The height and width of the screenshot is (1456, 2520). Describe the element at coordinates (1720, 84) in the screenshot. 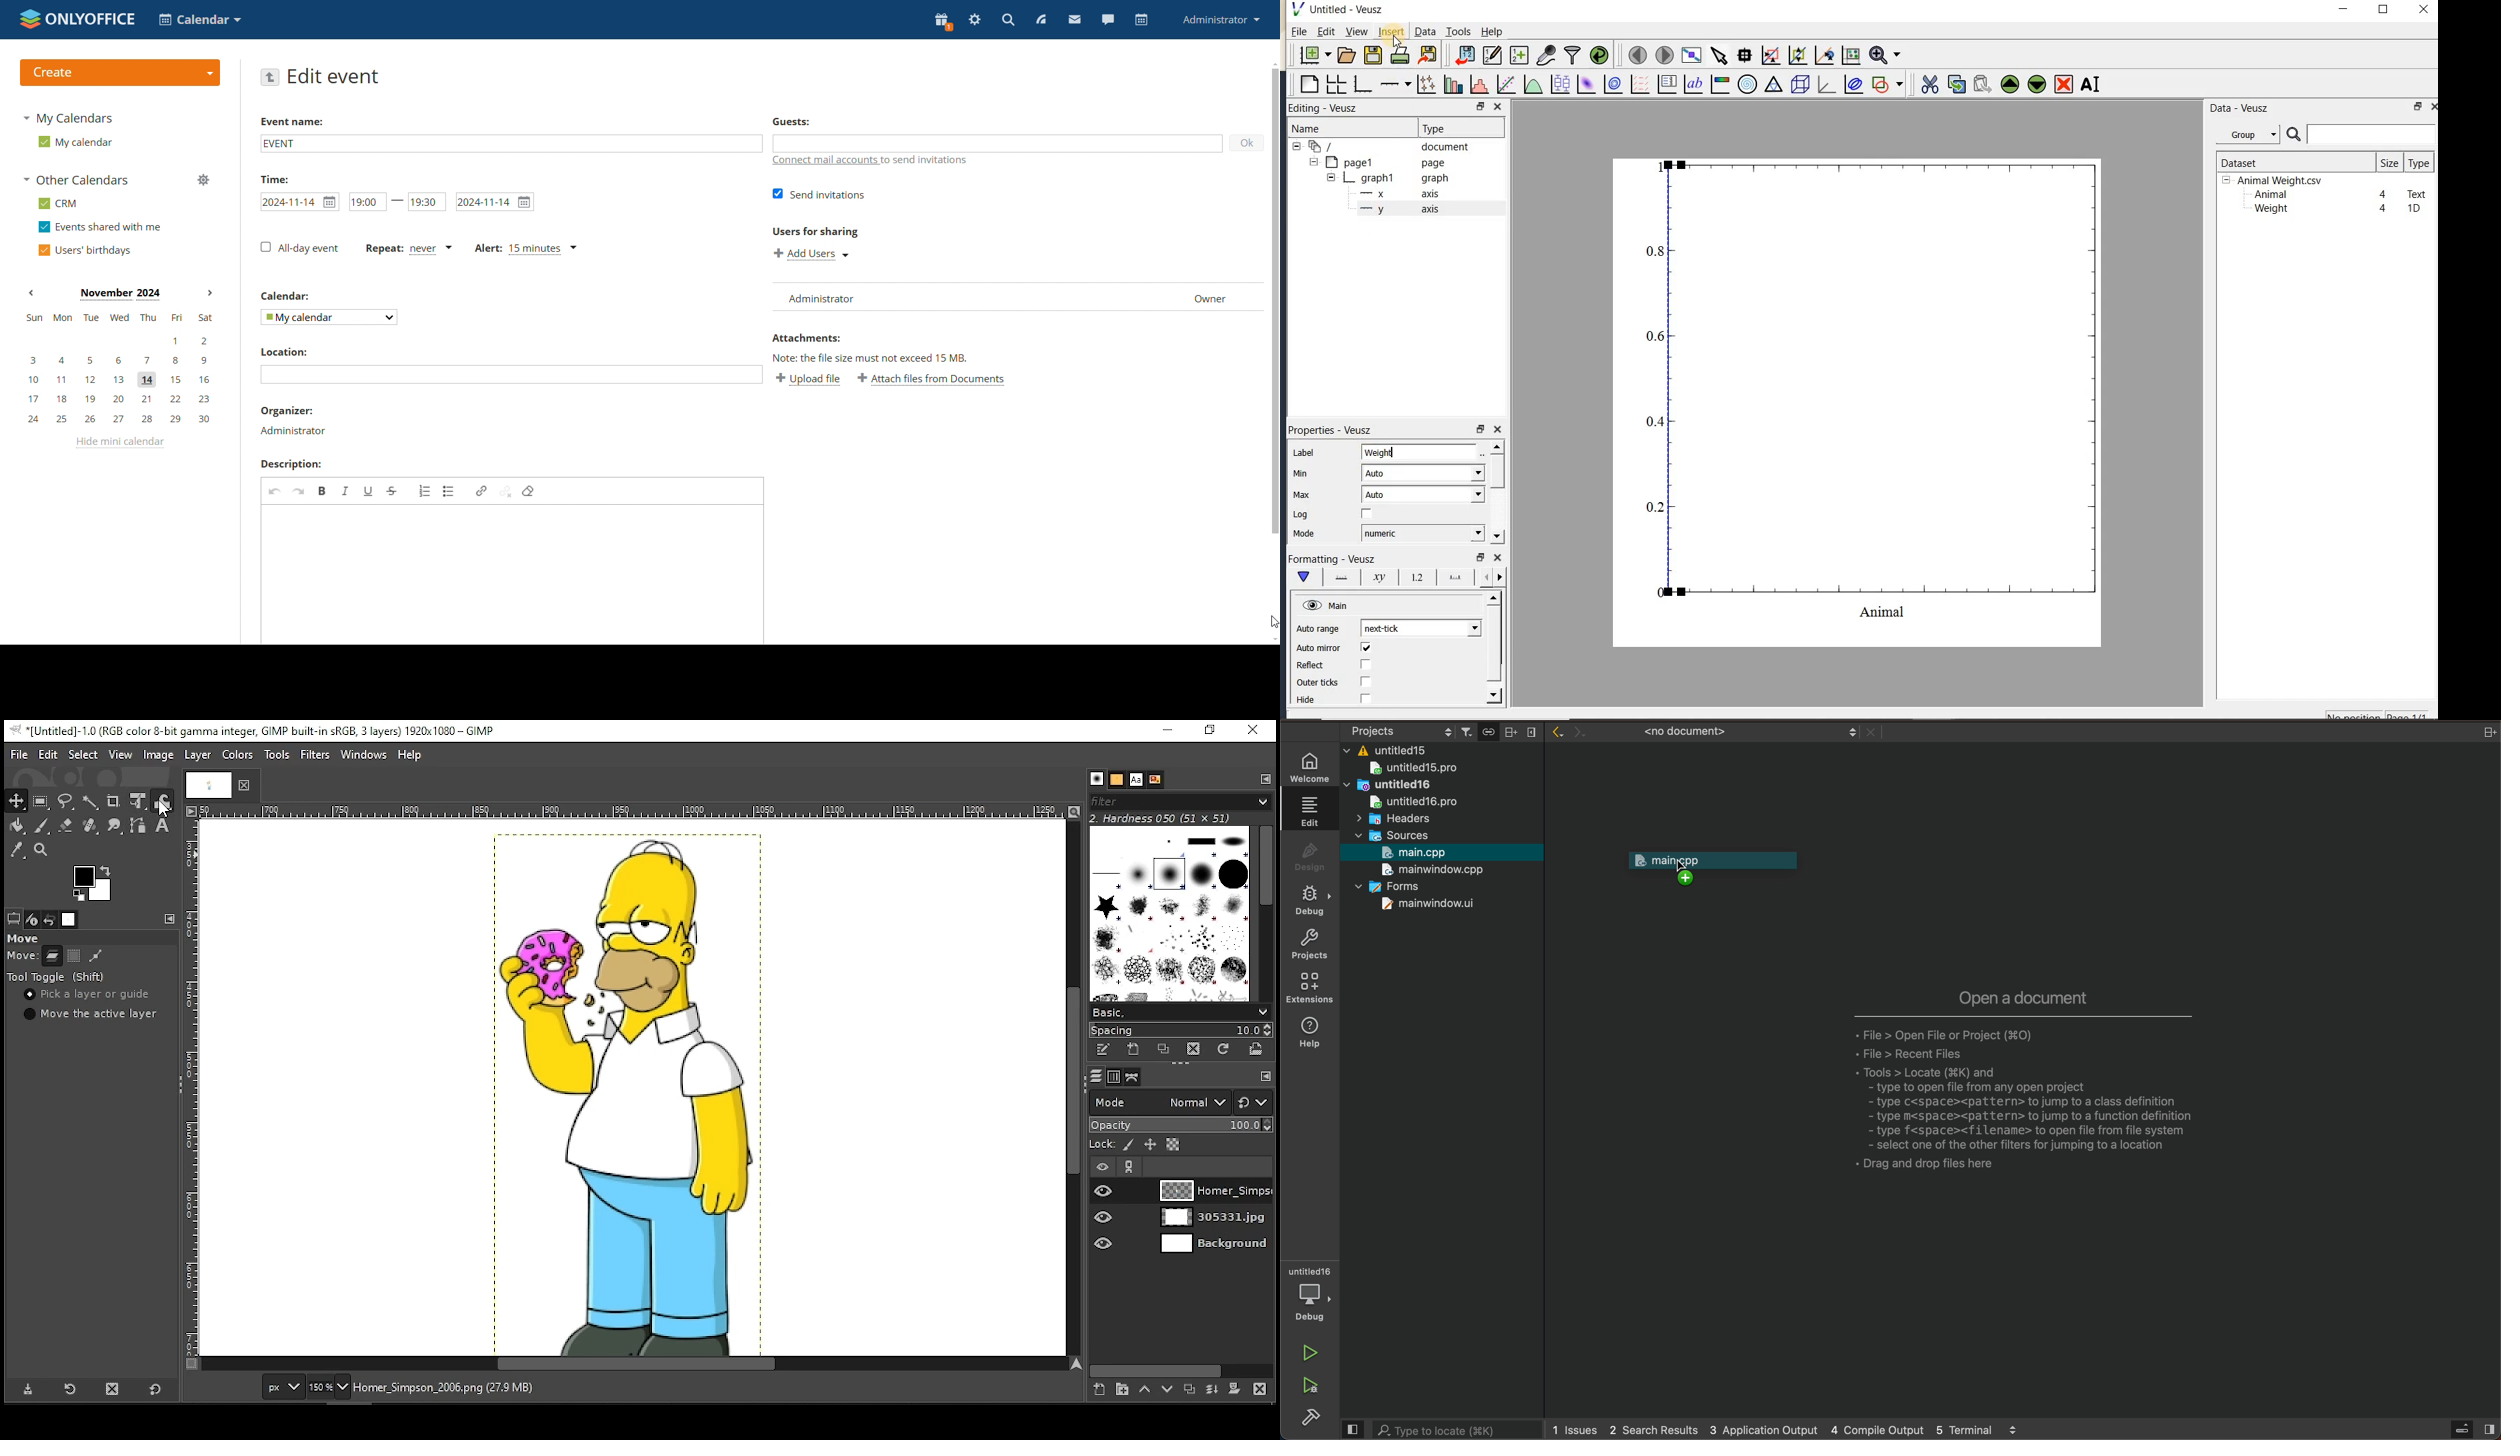

I see `image color bar` at that location.